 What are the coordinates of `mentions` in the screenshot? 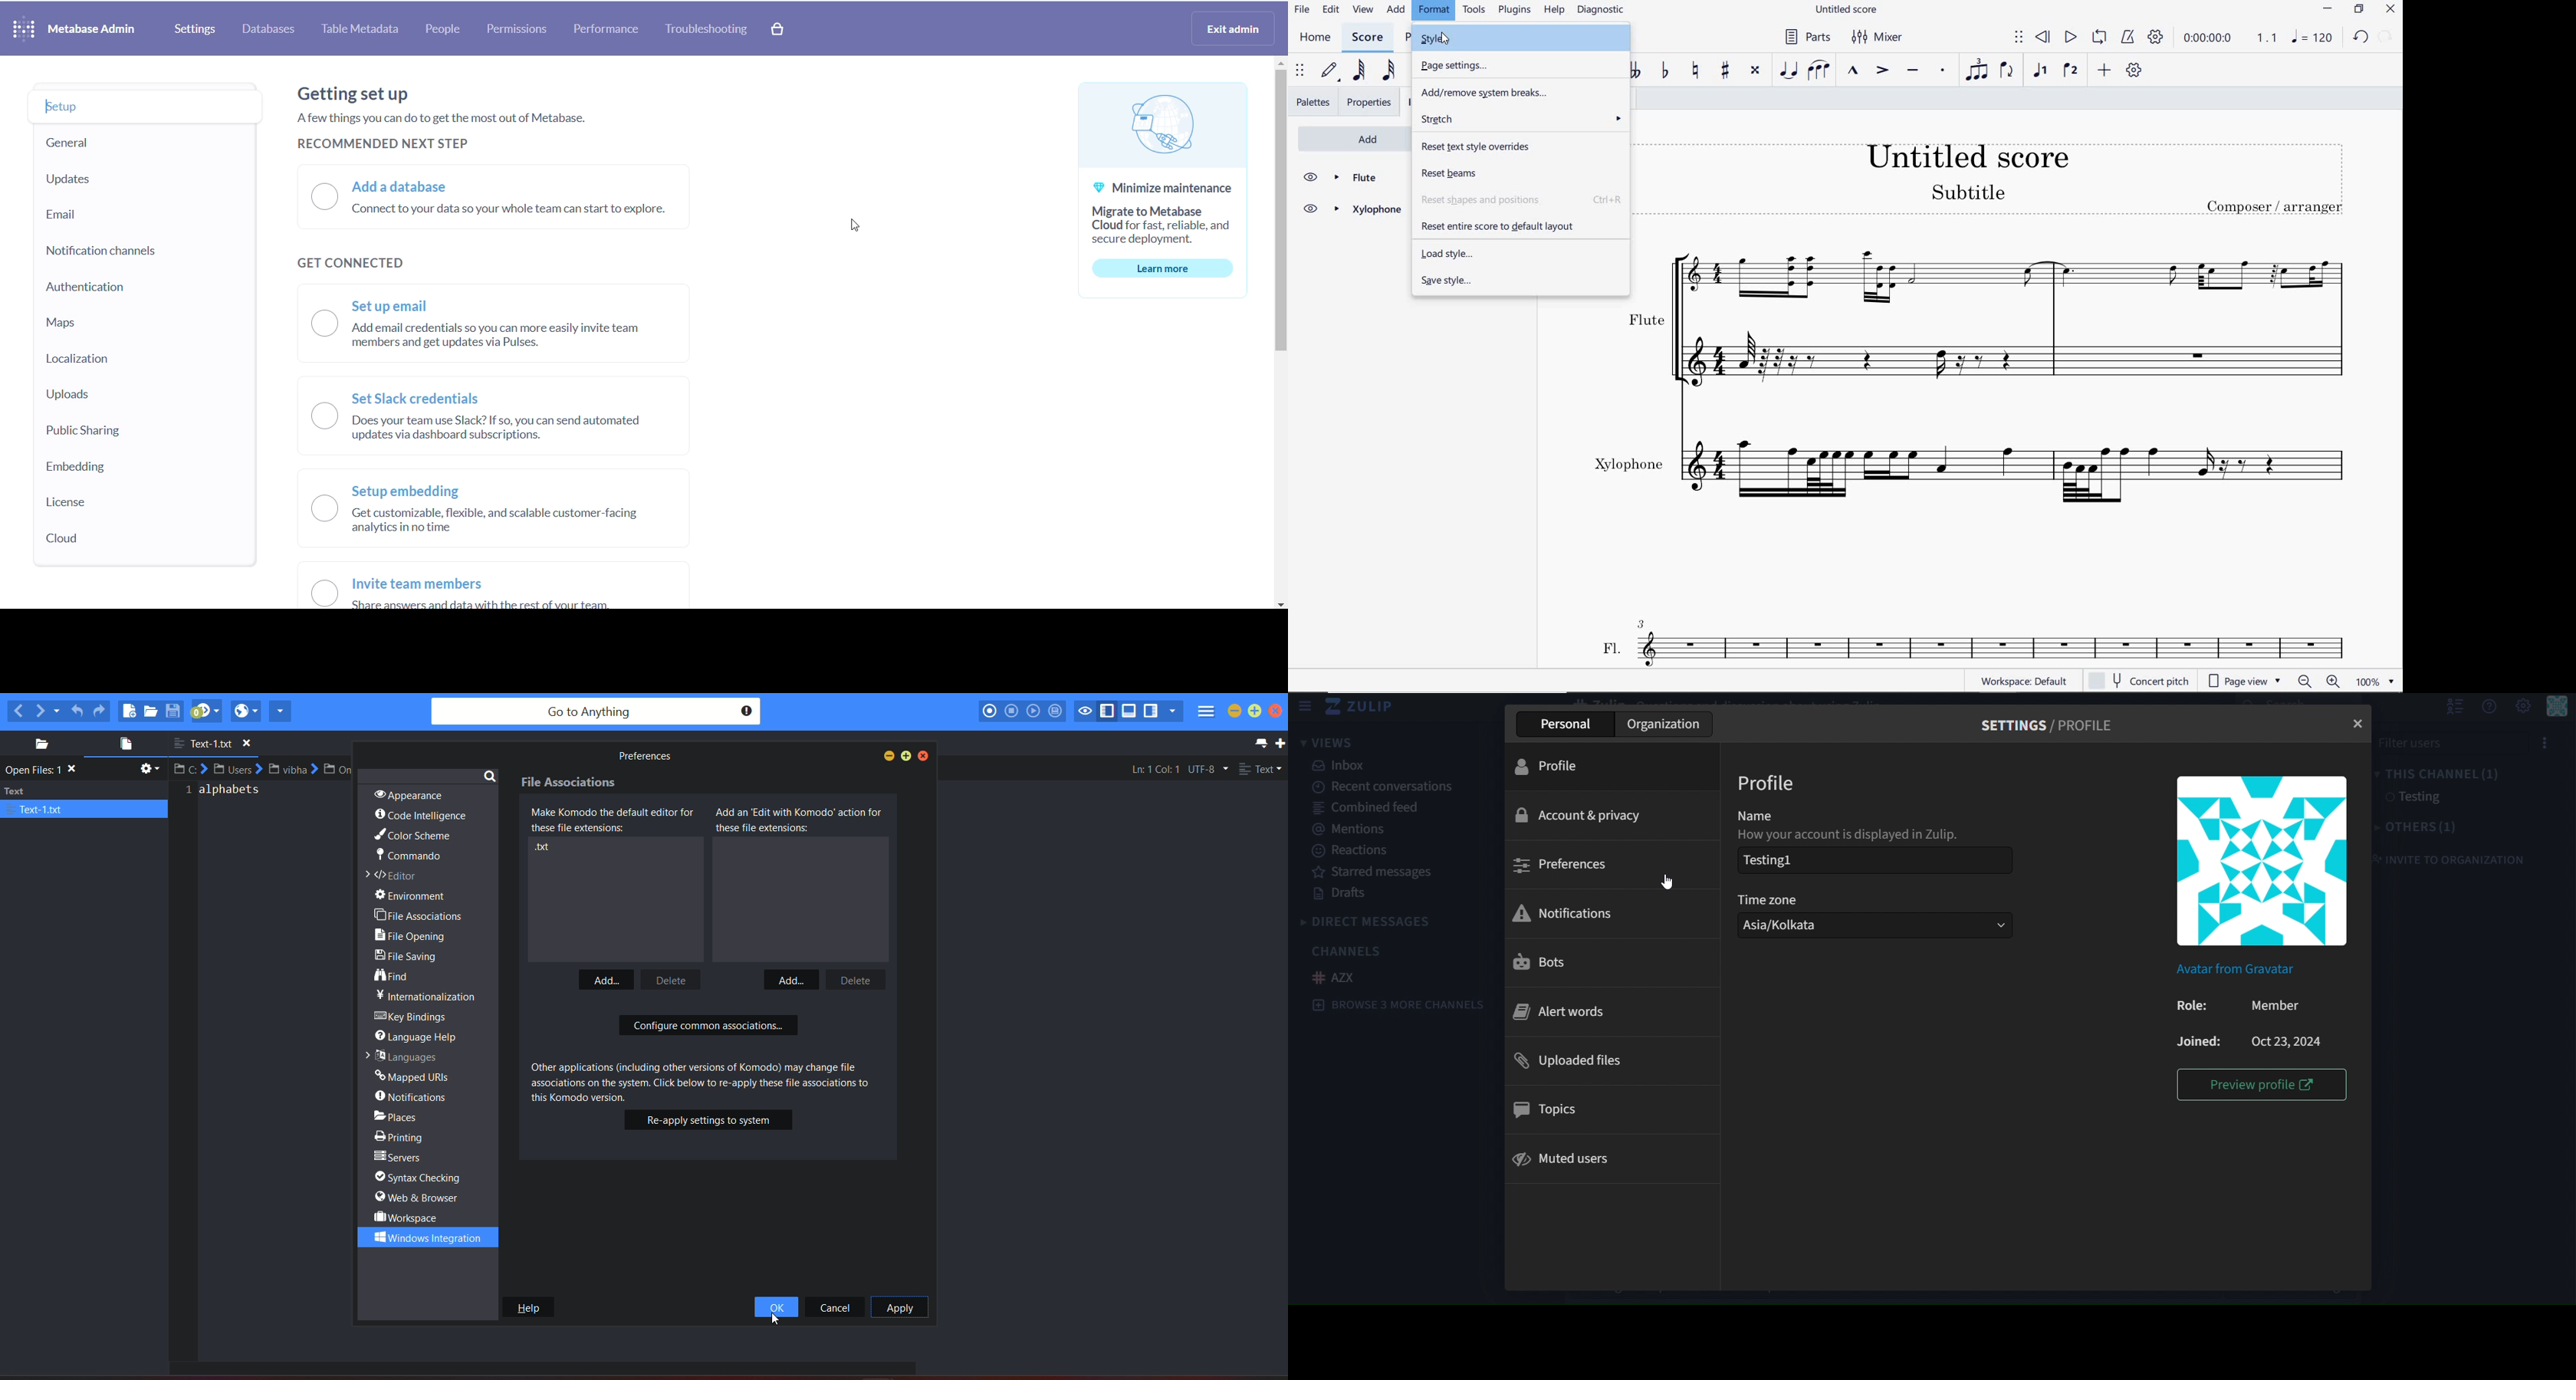 It's located at (1352, 830).